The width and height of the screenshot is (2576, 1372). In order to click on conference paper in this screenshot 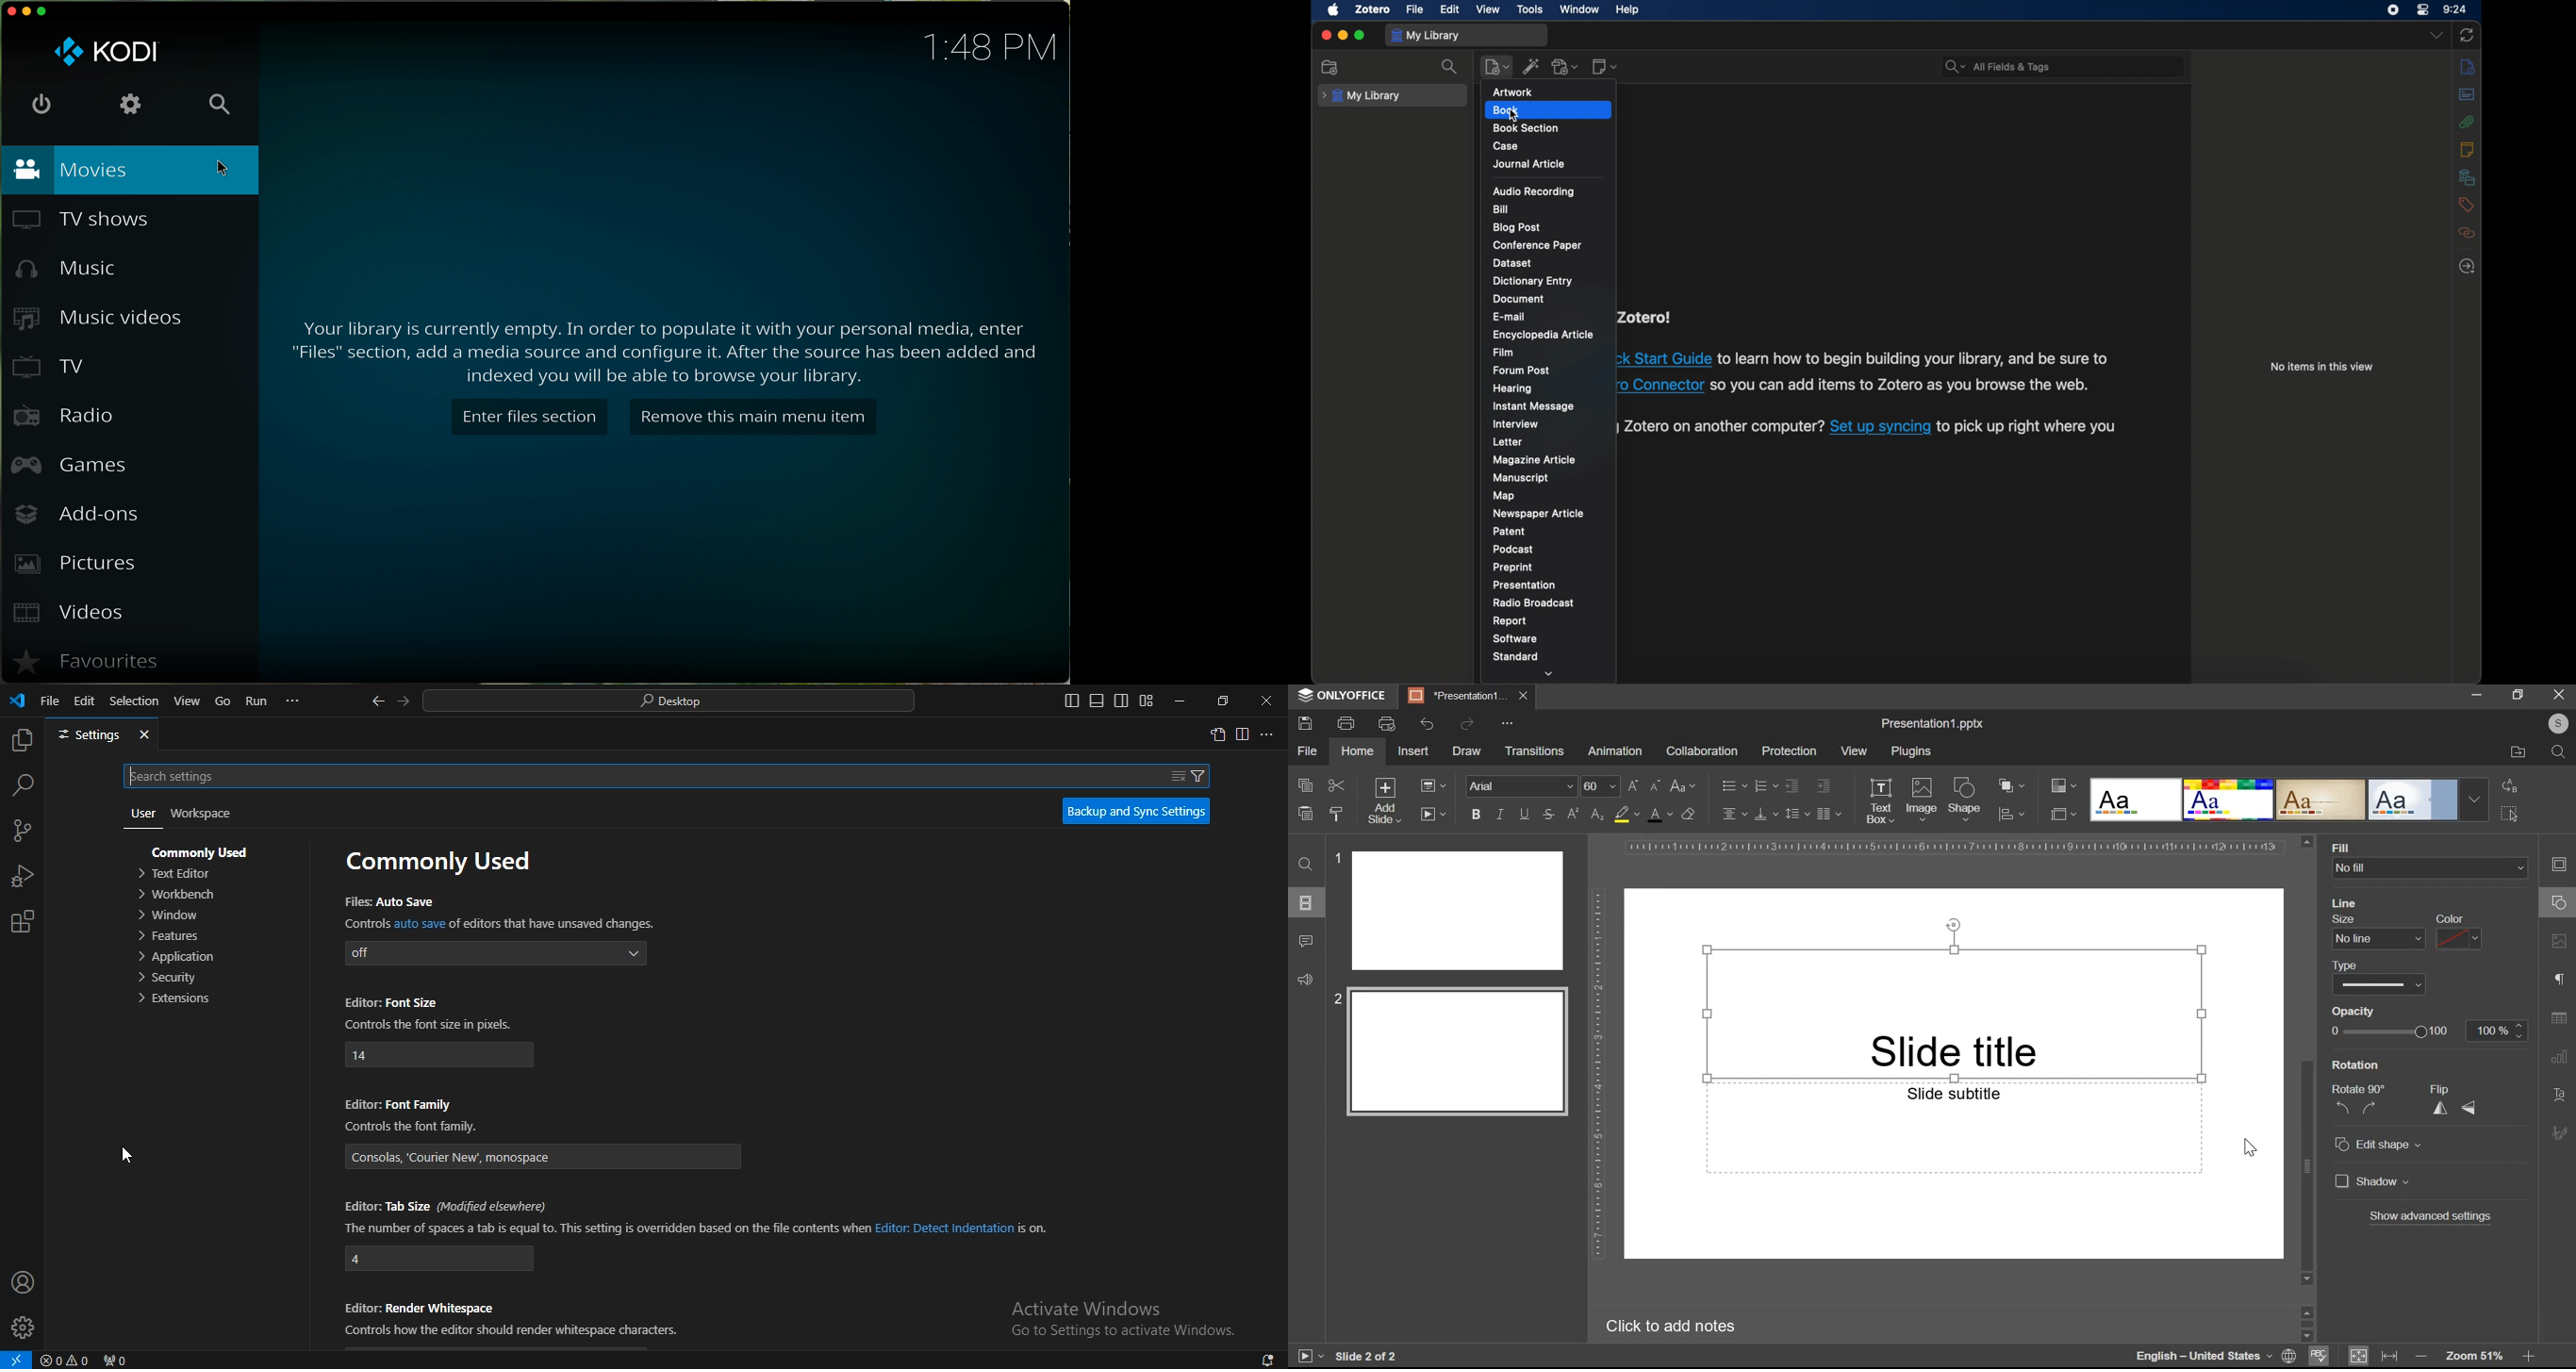, I will do `click(1539, 246)`.